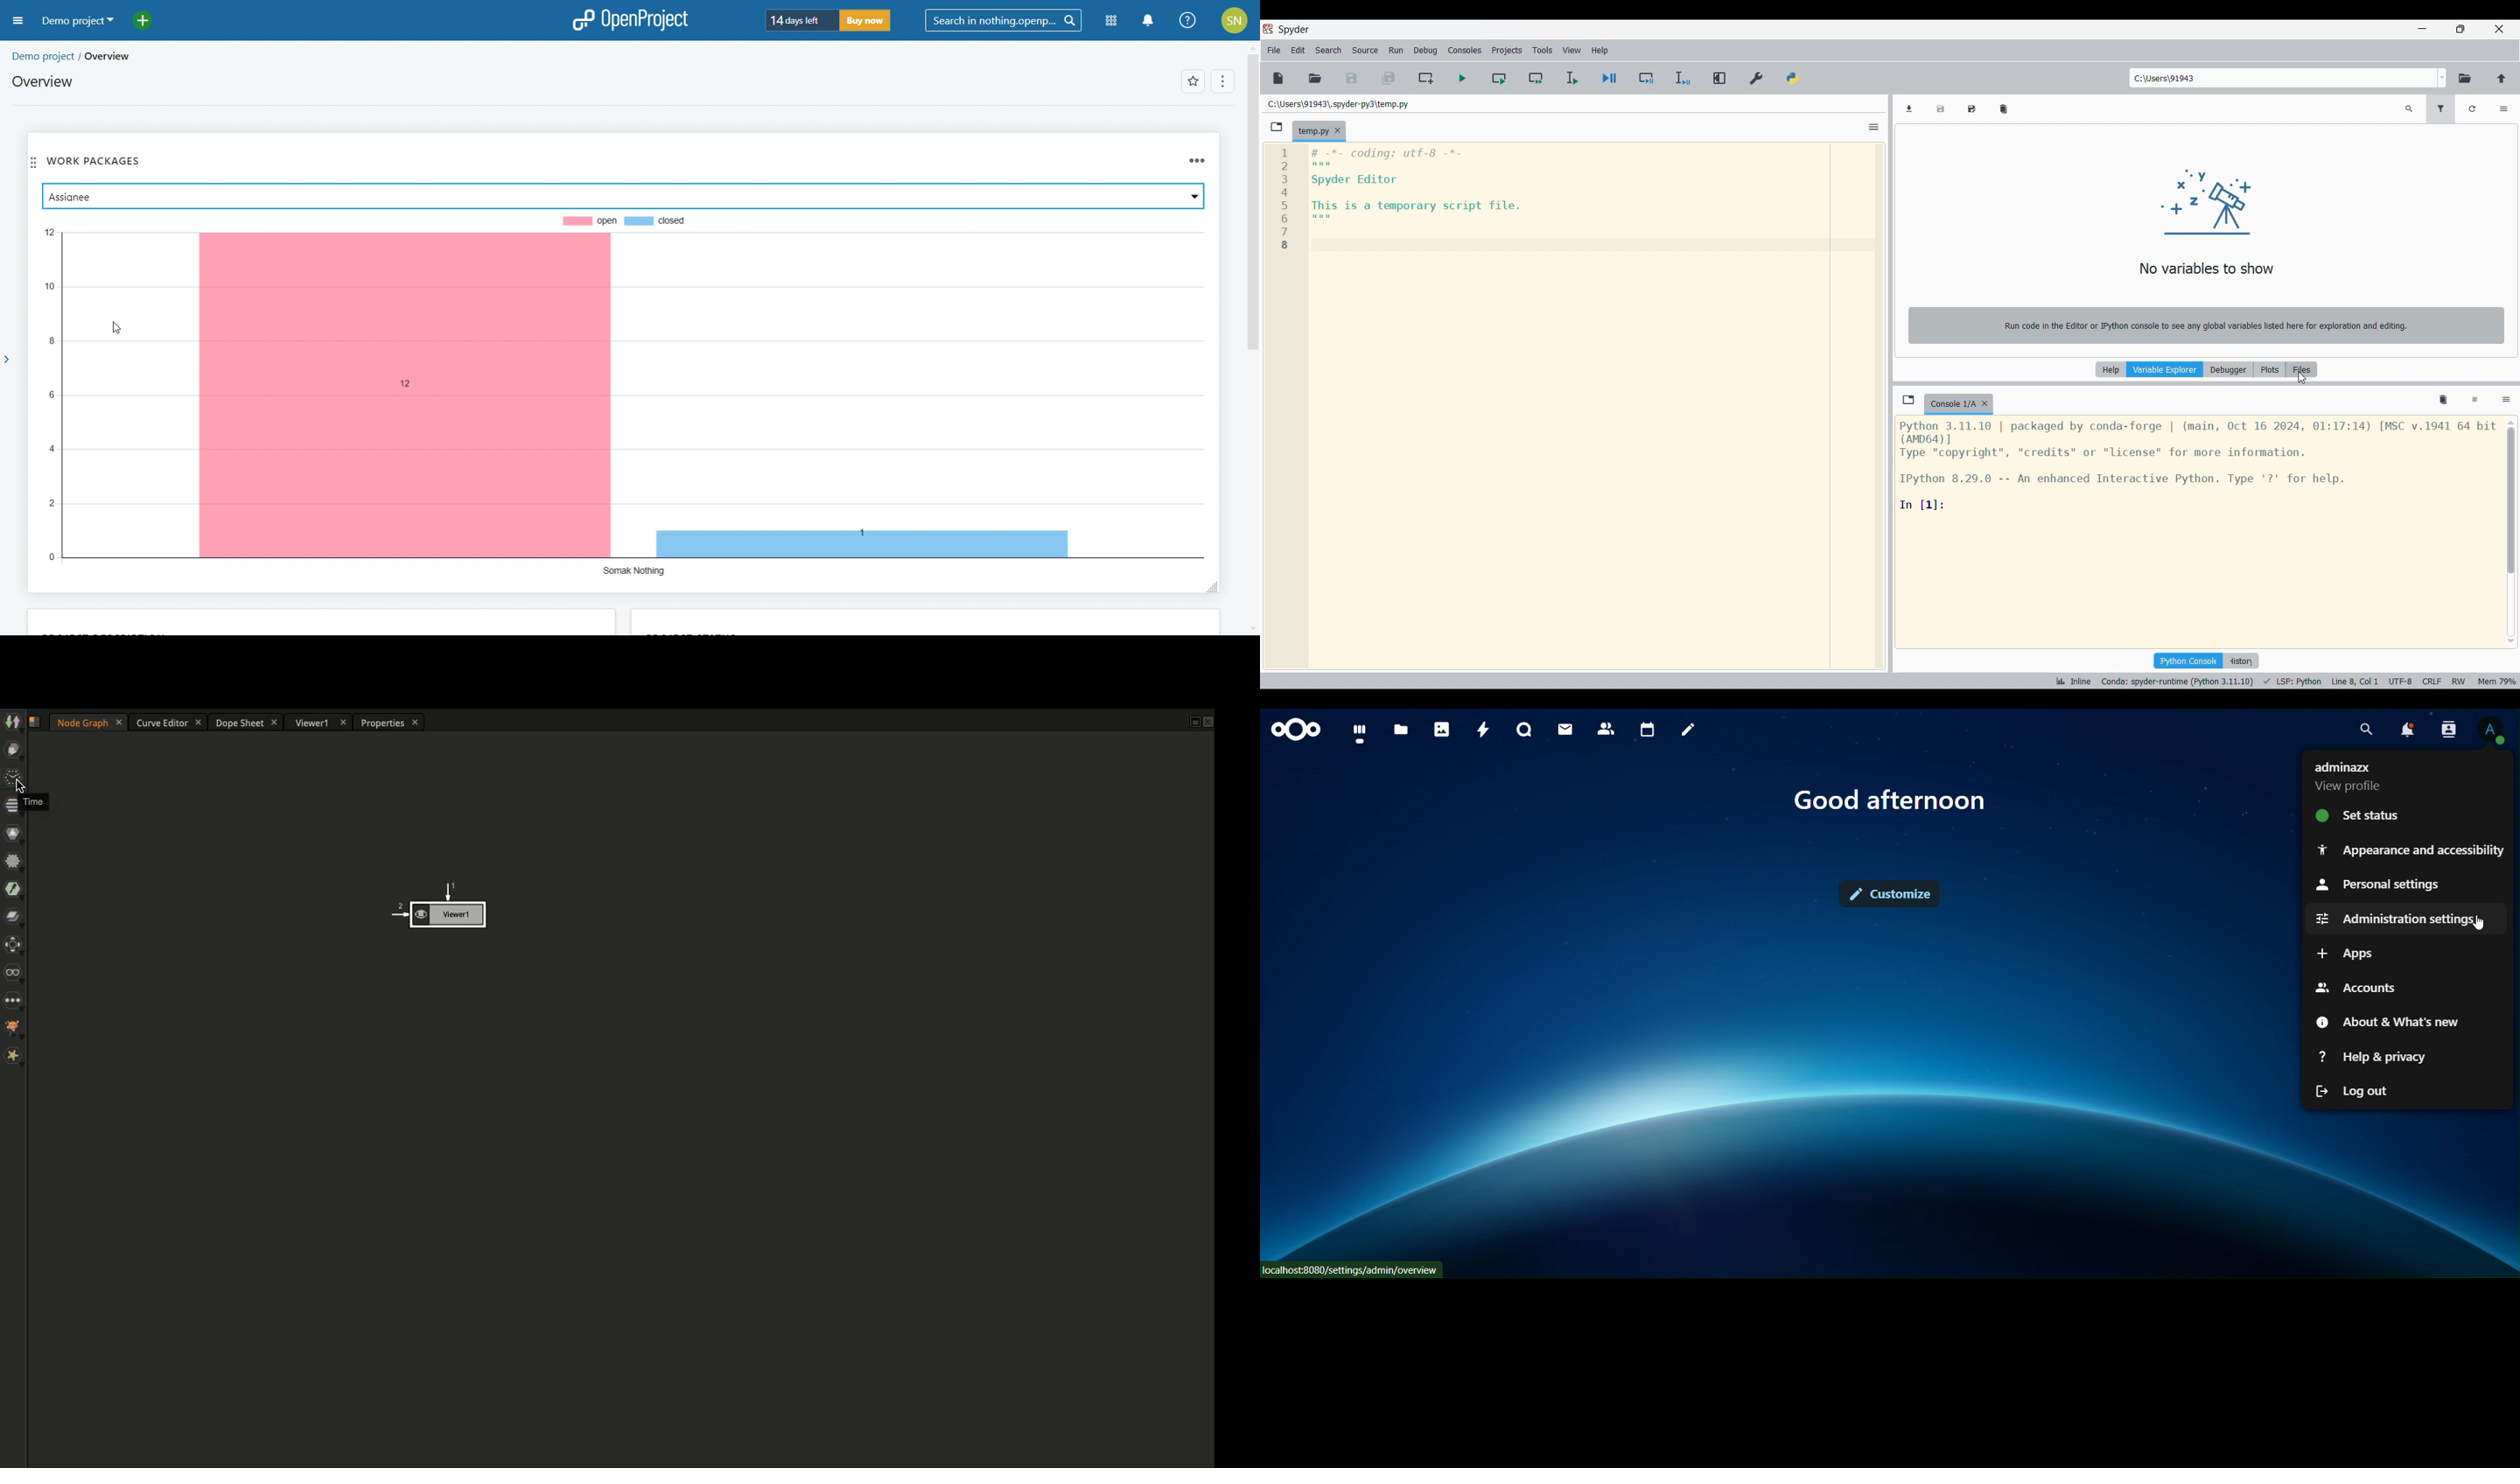 The width and height of the screenshot is (2520, 1484). What do you see at coordinates (2364, 730) in the screenshot?
I see `search` at bounding box center [2364, 730].